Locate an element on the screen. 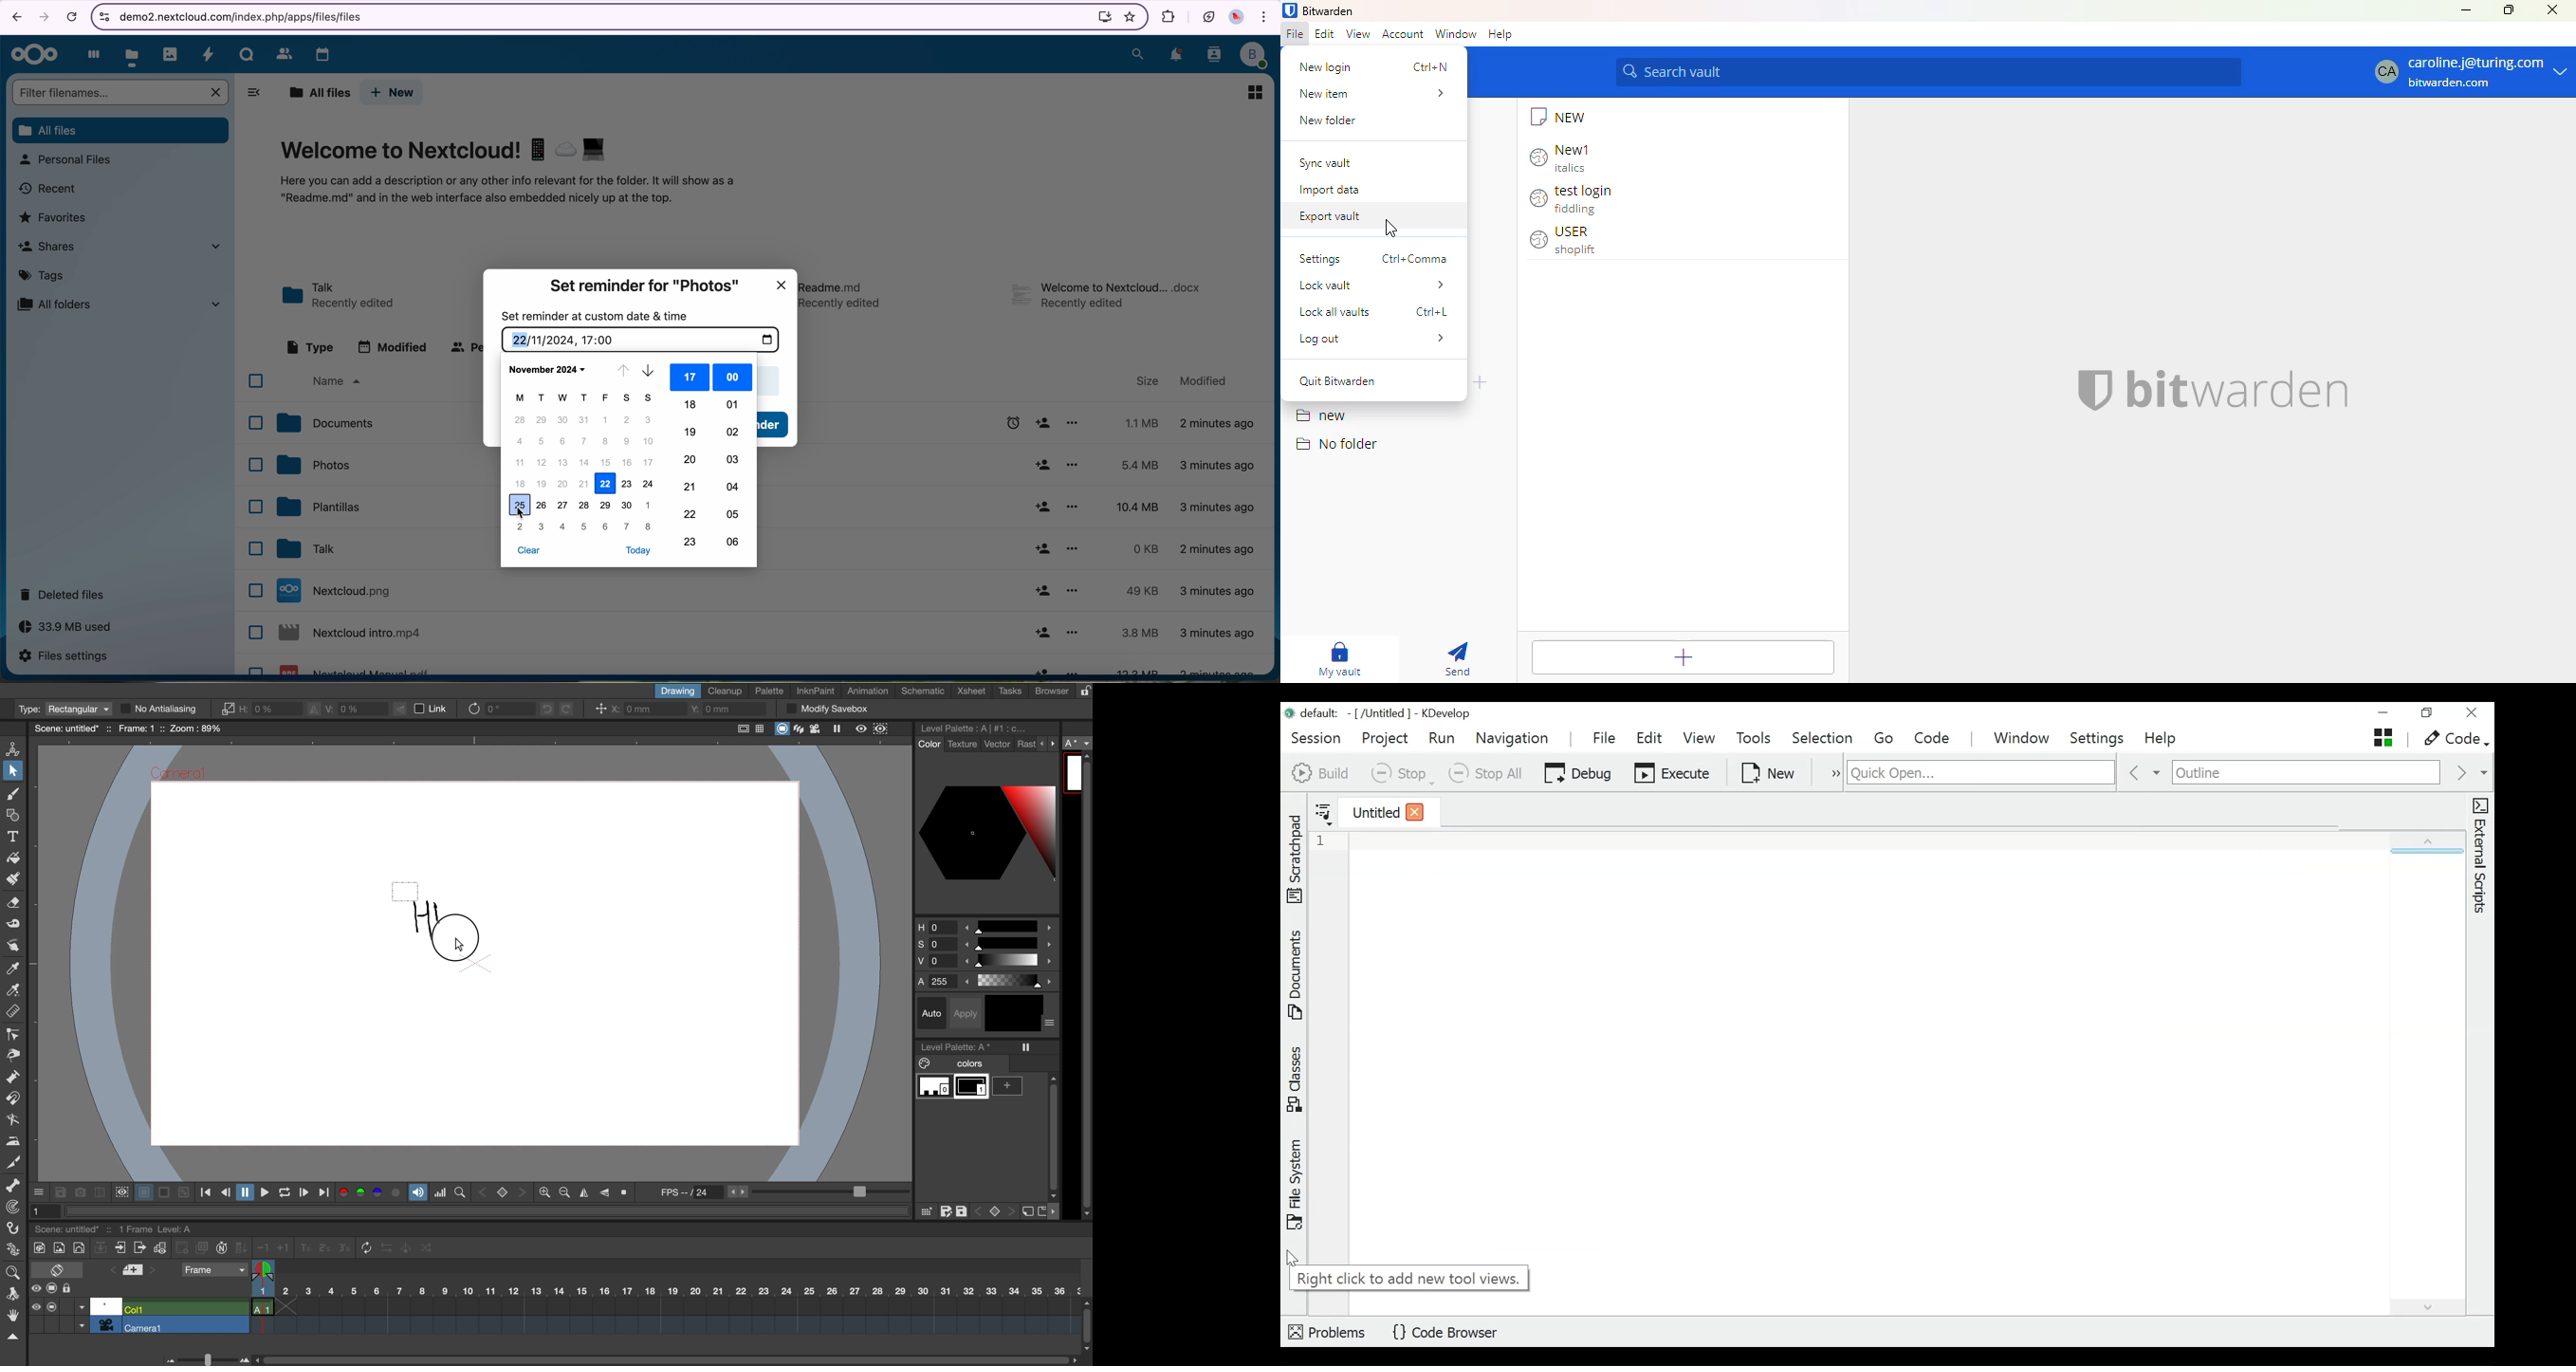  play is located at coordinates (262, 1192).